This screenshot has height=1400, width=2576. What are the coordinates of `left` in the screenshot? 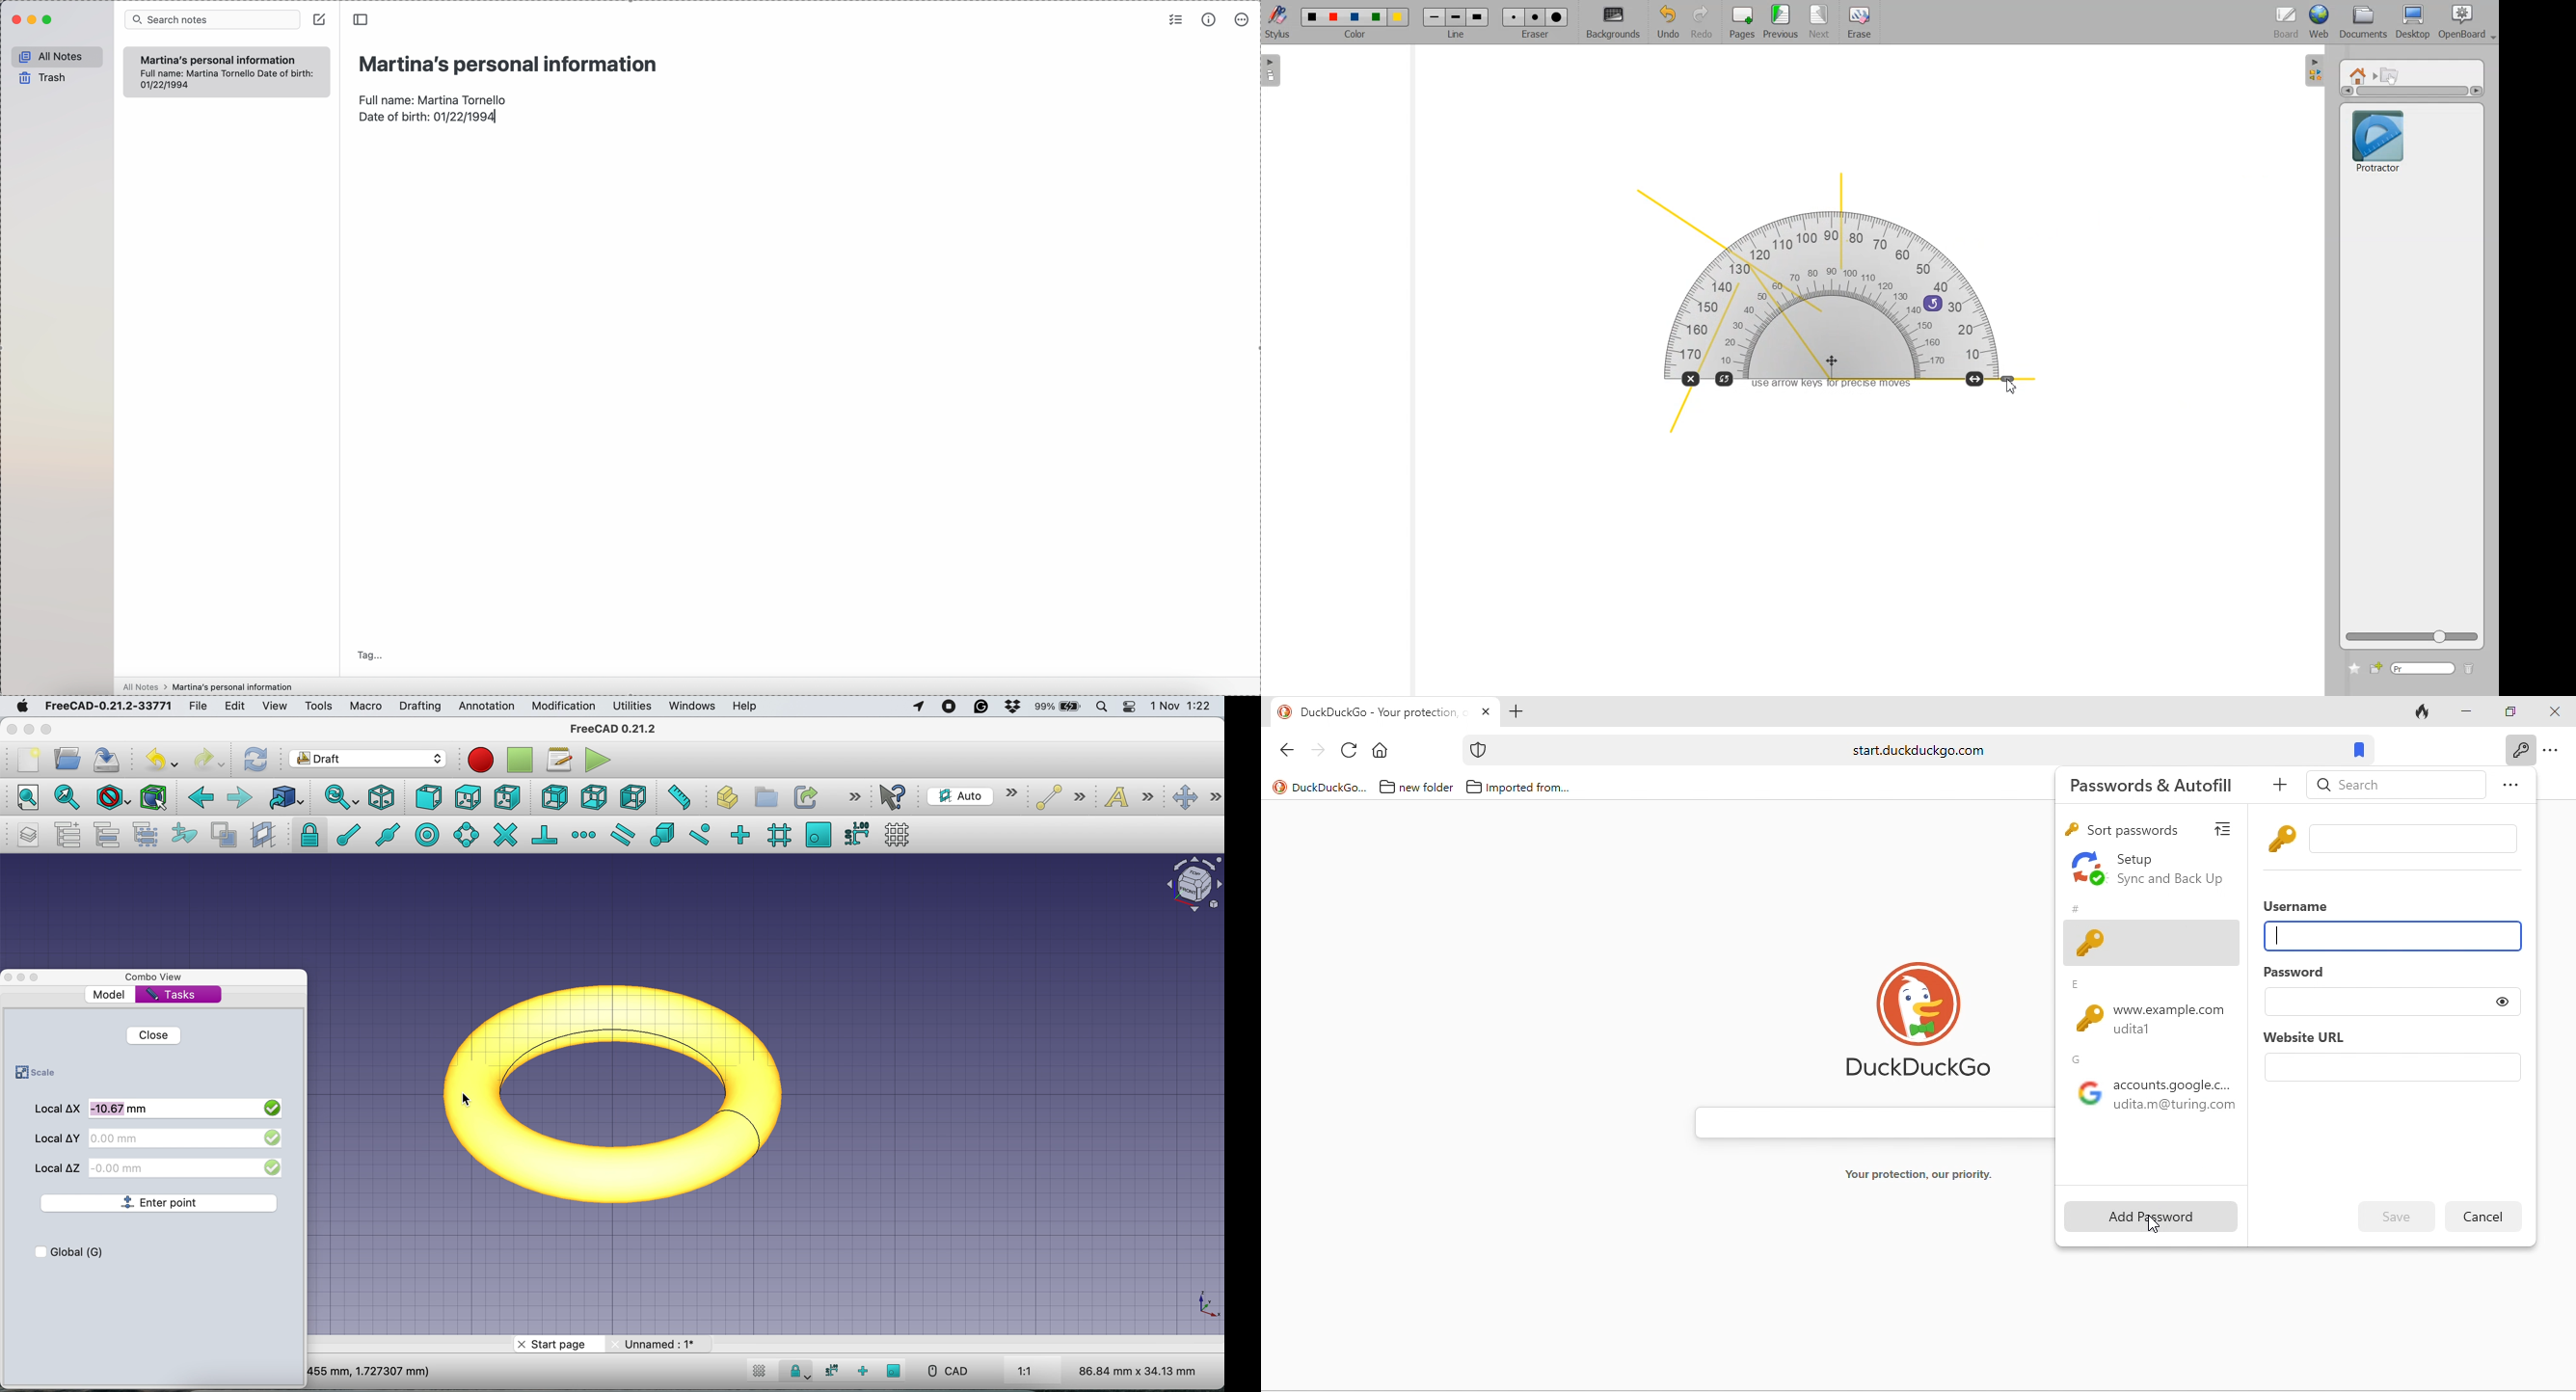 It's located at (631, 796).